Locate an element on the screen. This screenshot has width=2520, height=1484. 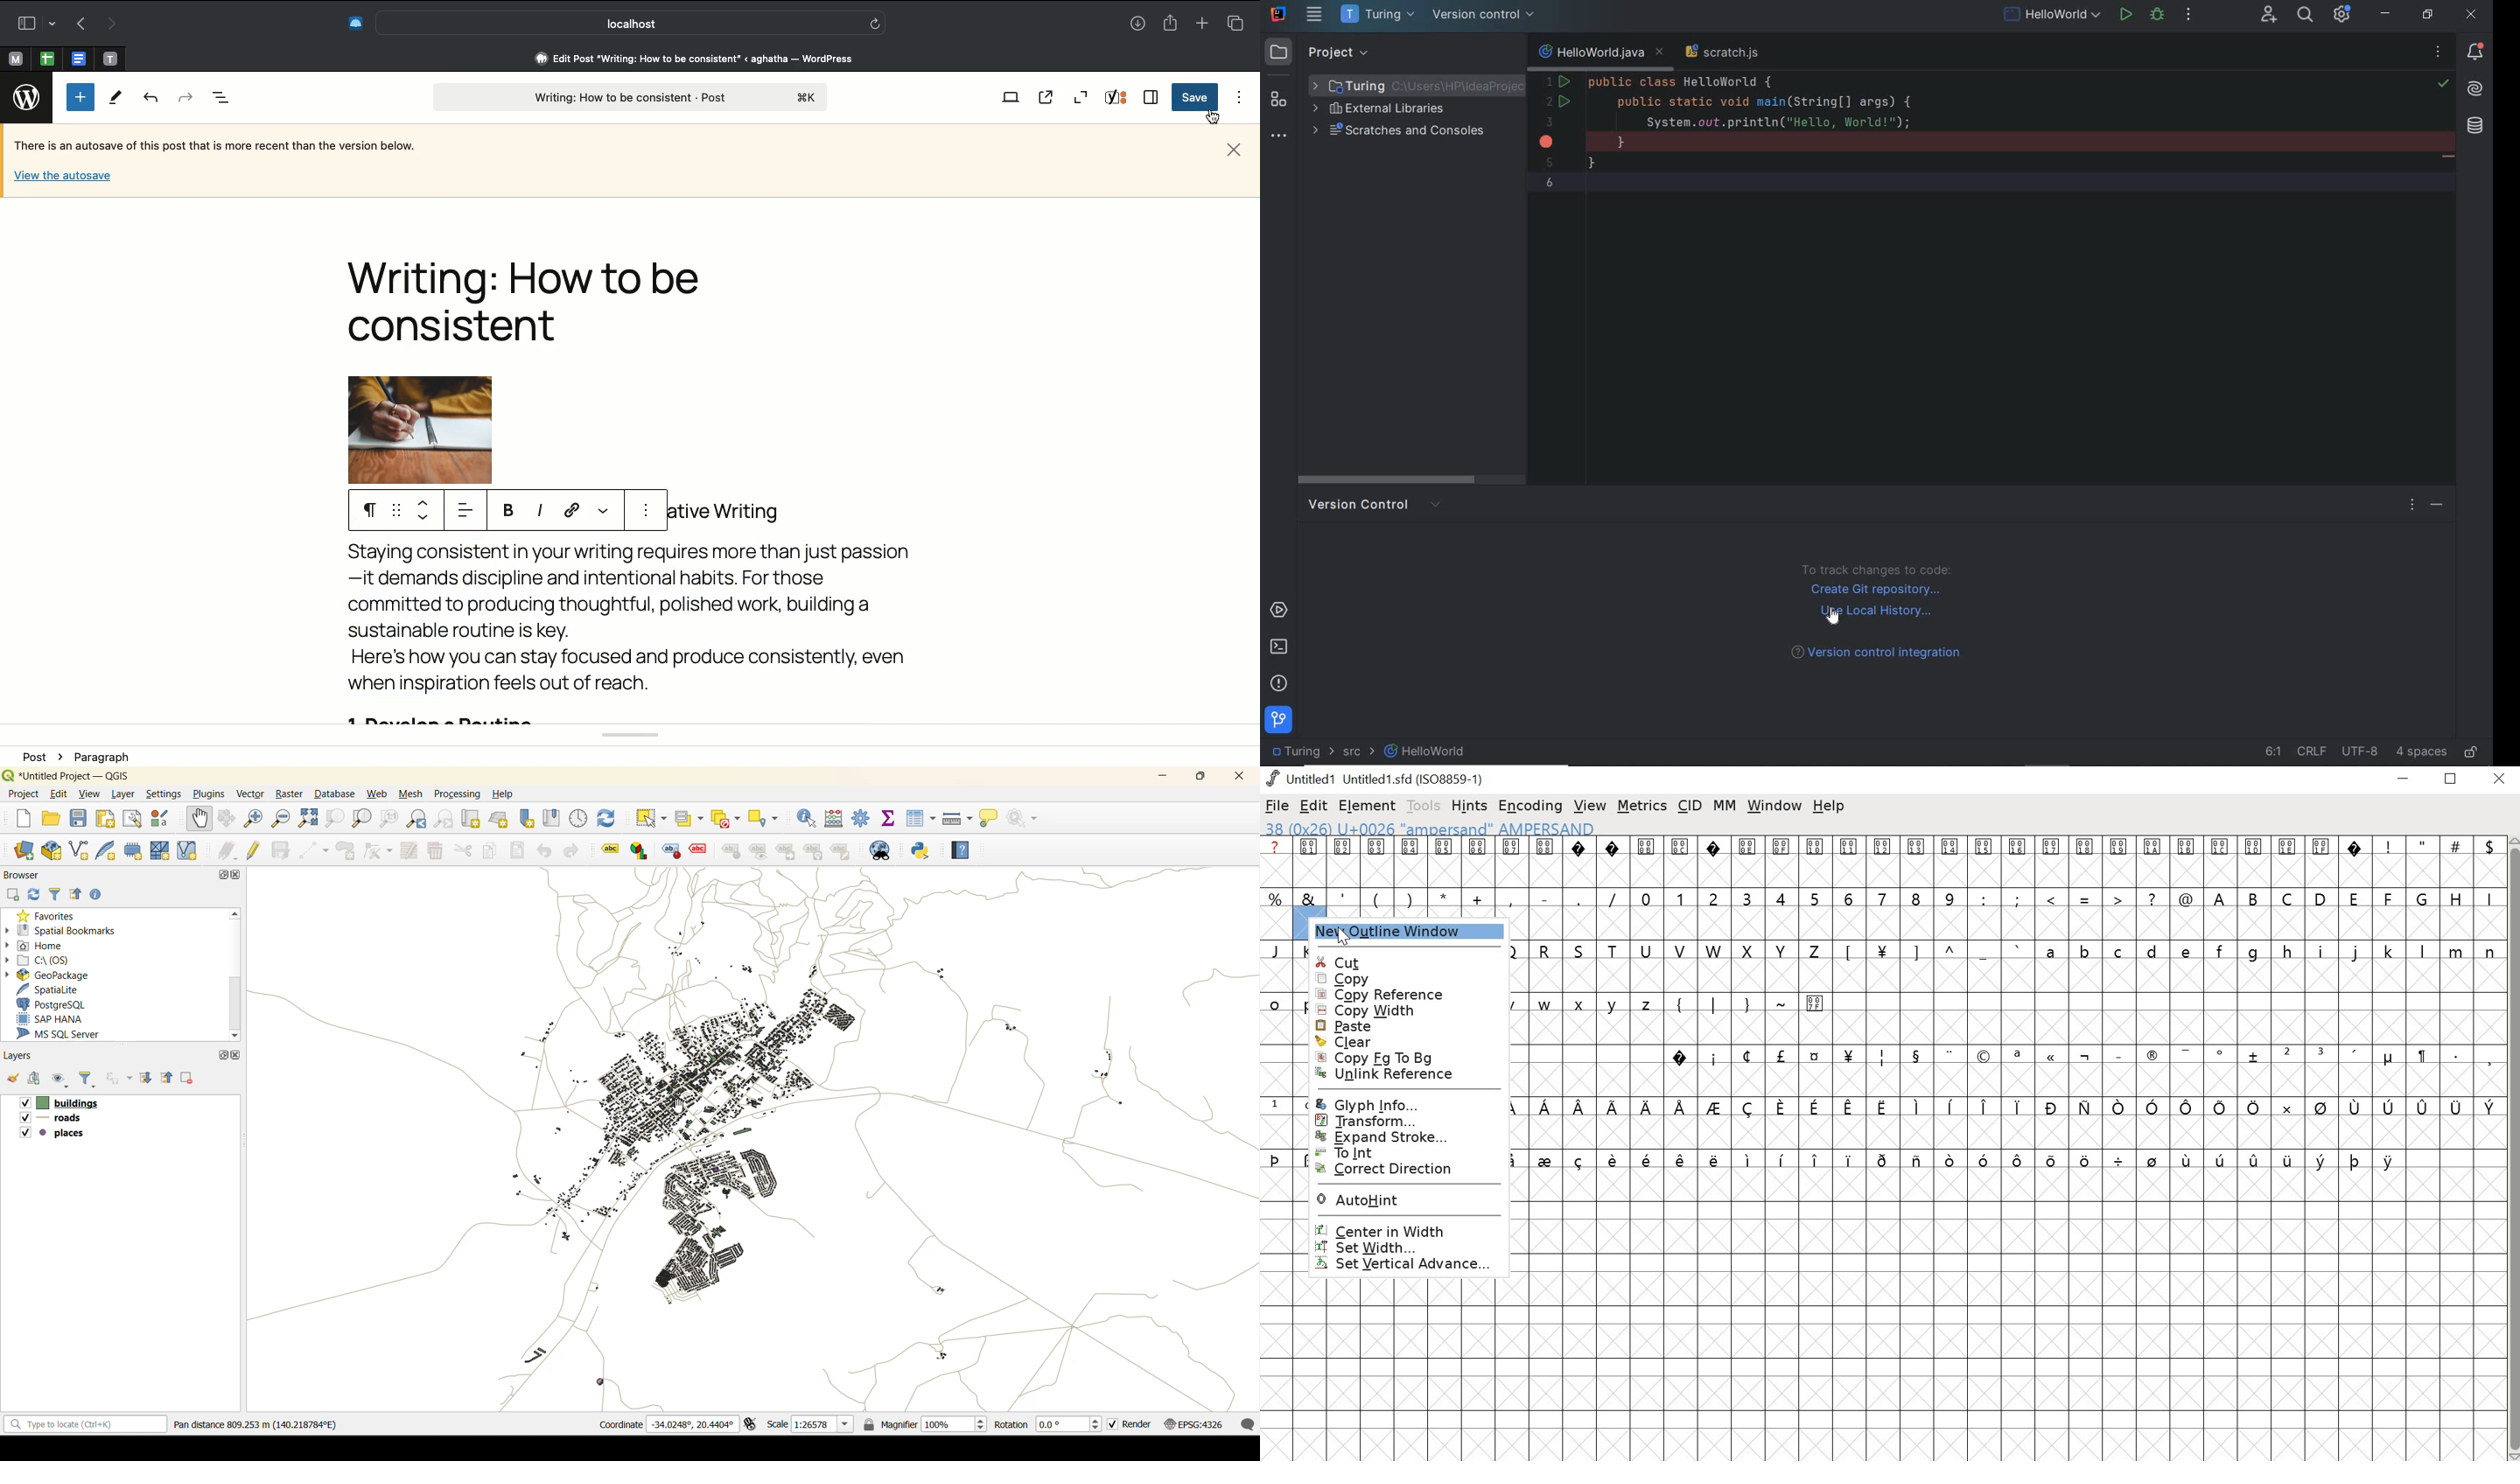
debug is located at coordinates (2157, 16).